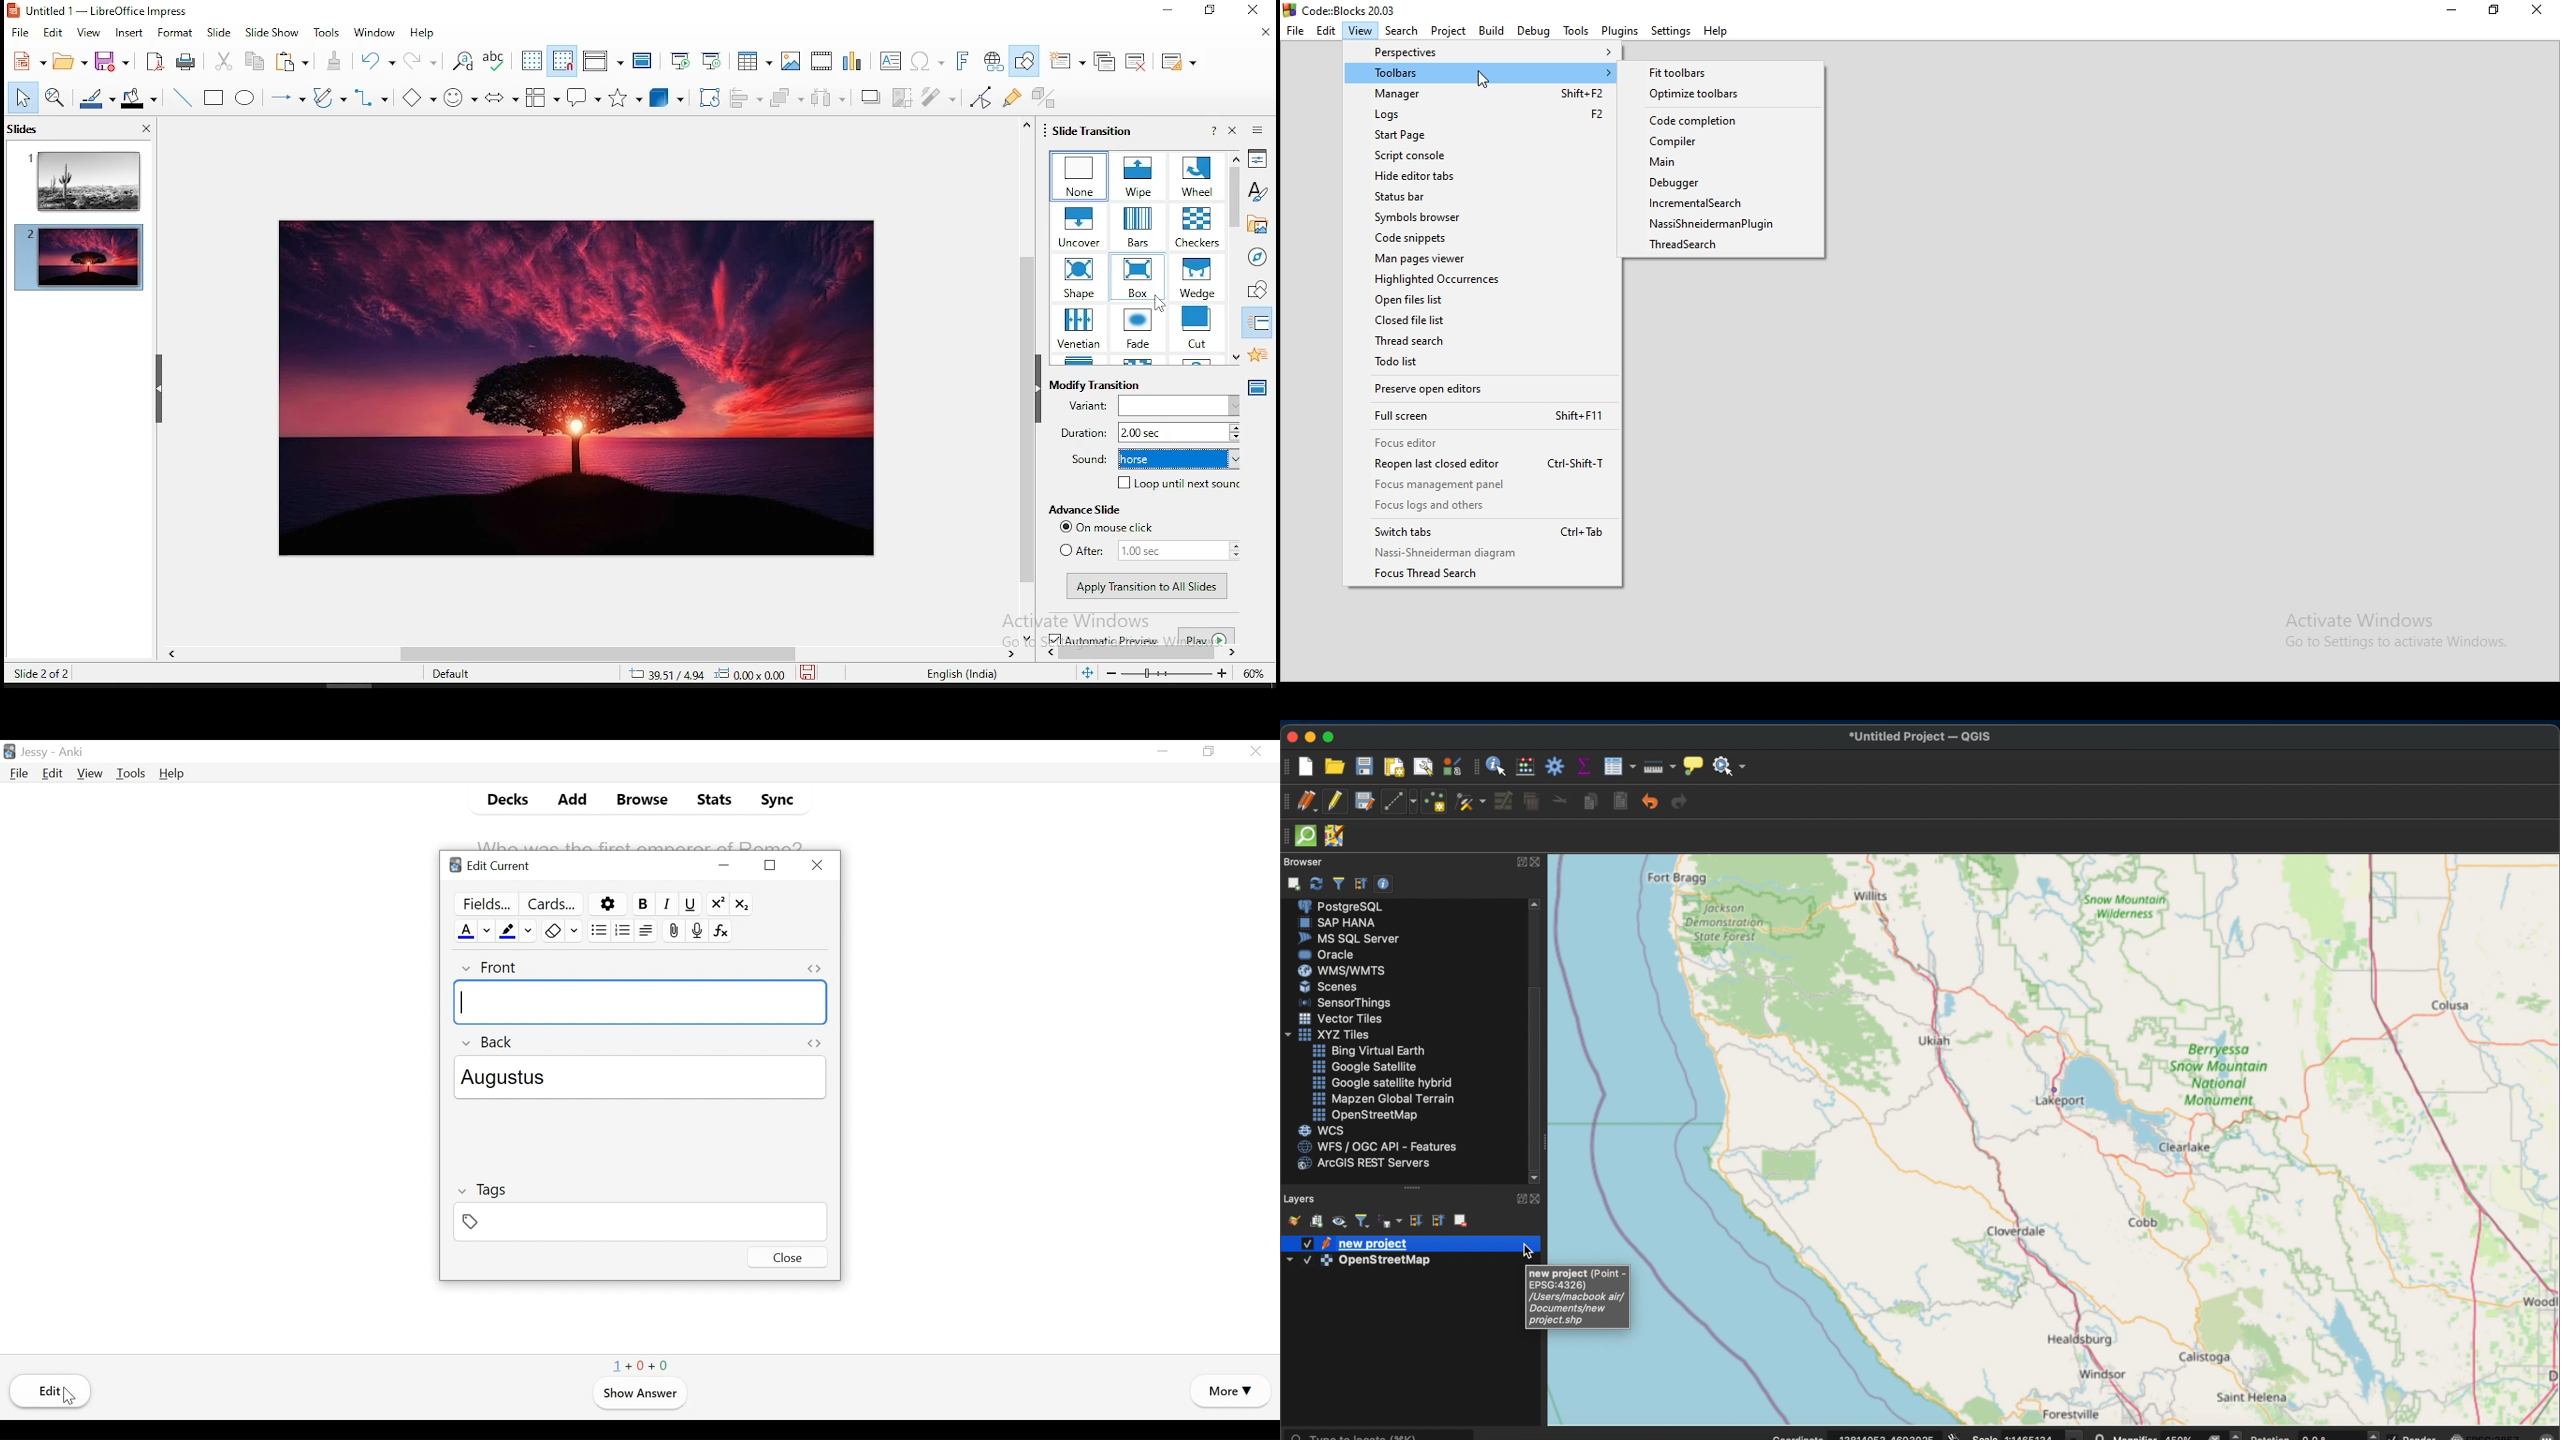  What do you see at coordinates (806, 676) in the screenshot?
I see `save` at bounding box center [806, 676].